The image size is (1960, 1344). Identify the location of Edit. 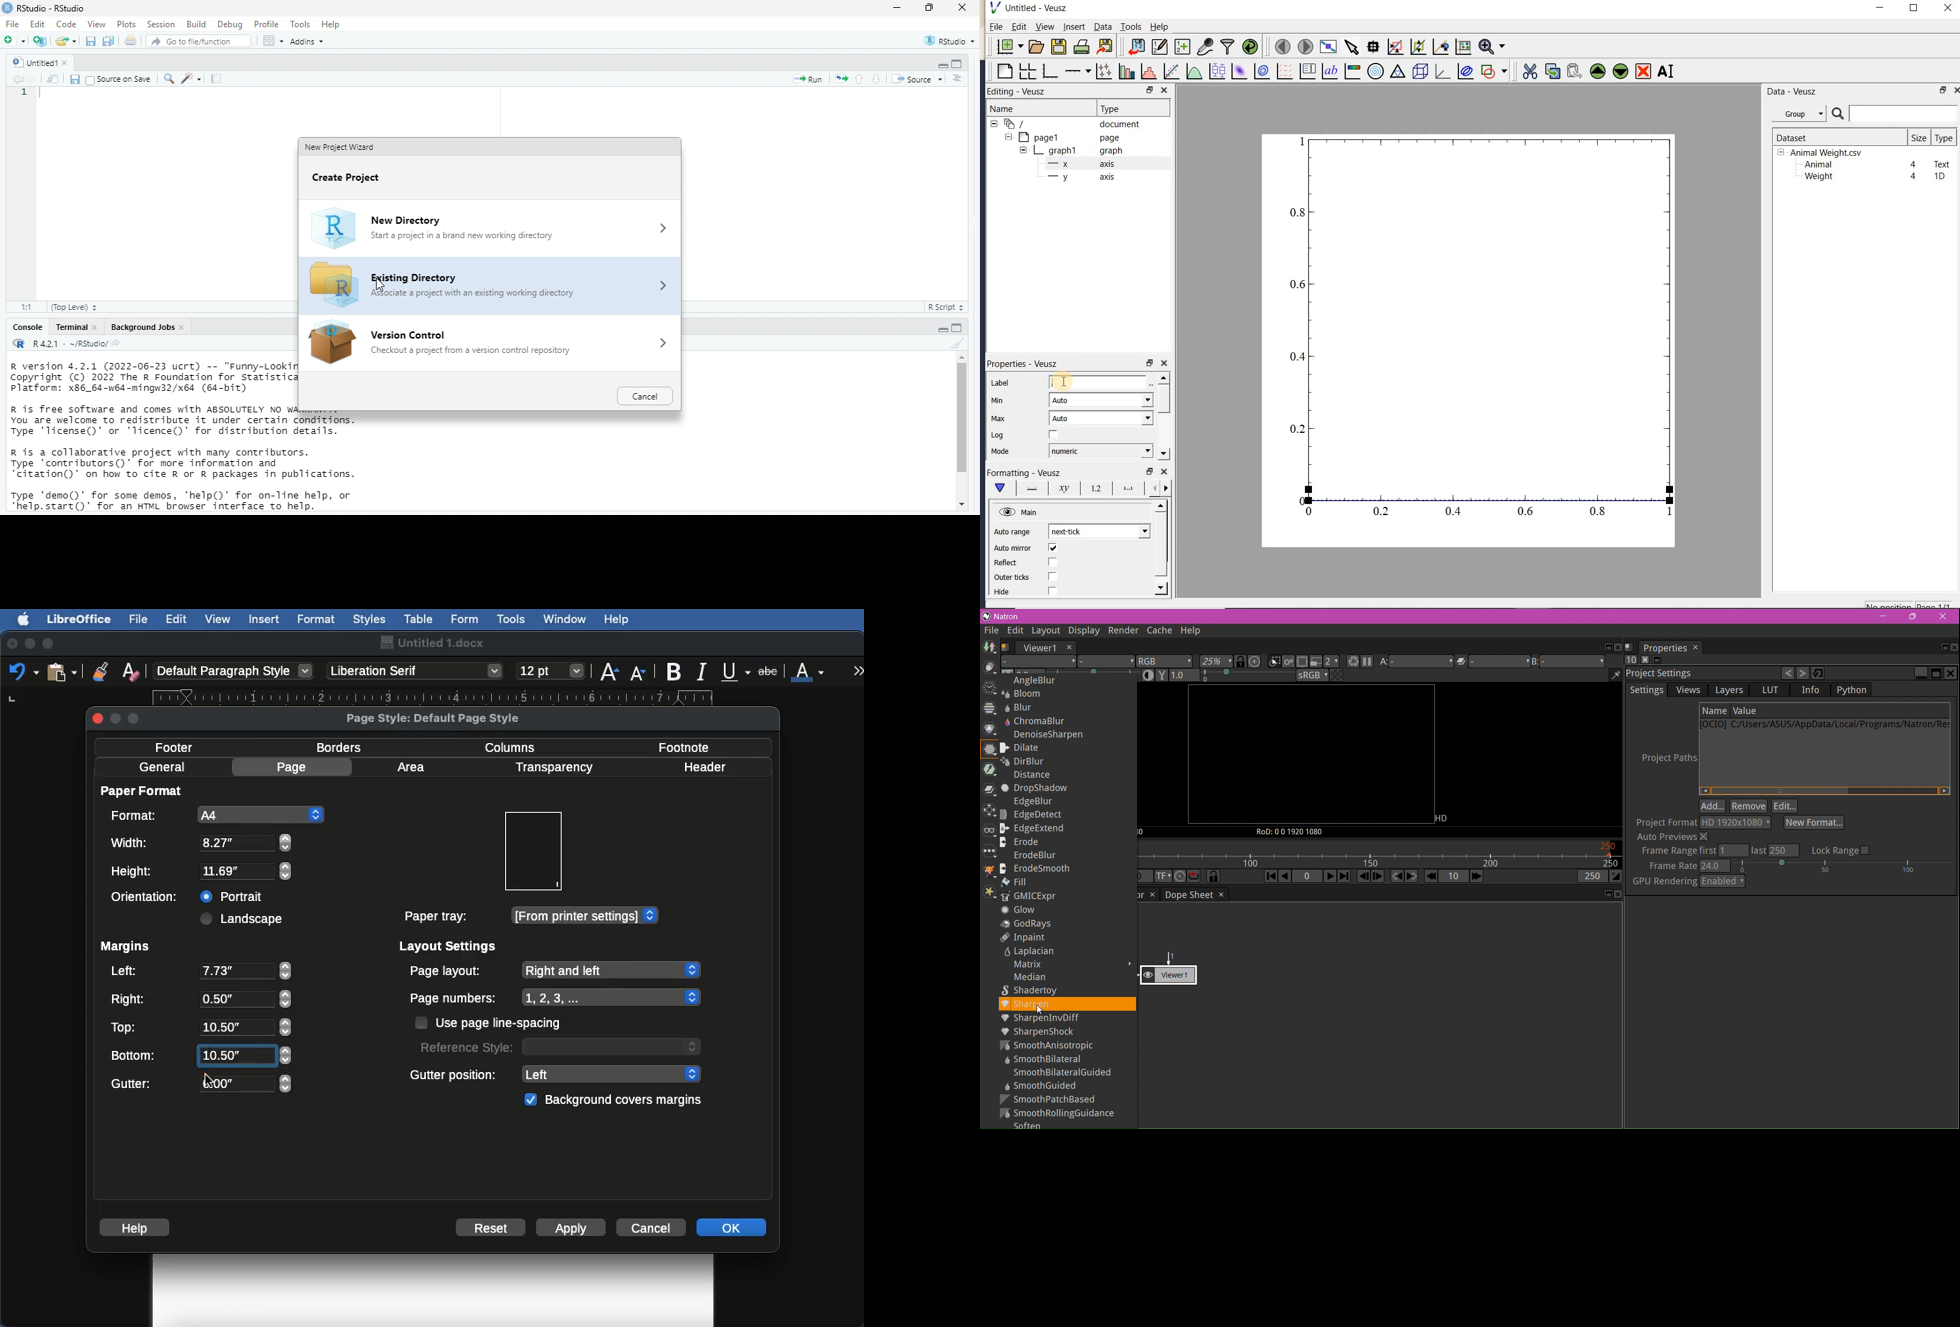
(1017, 28).